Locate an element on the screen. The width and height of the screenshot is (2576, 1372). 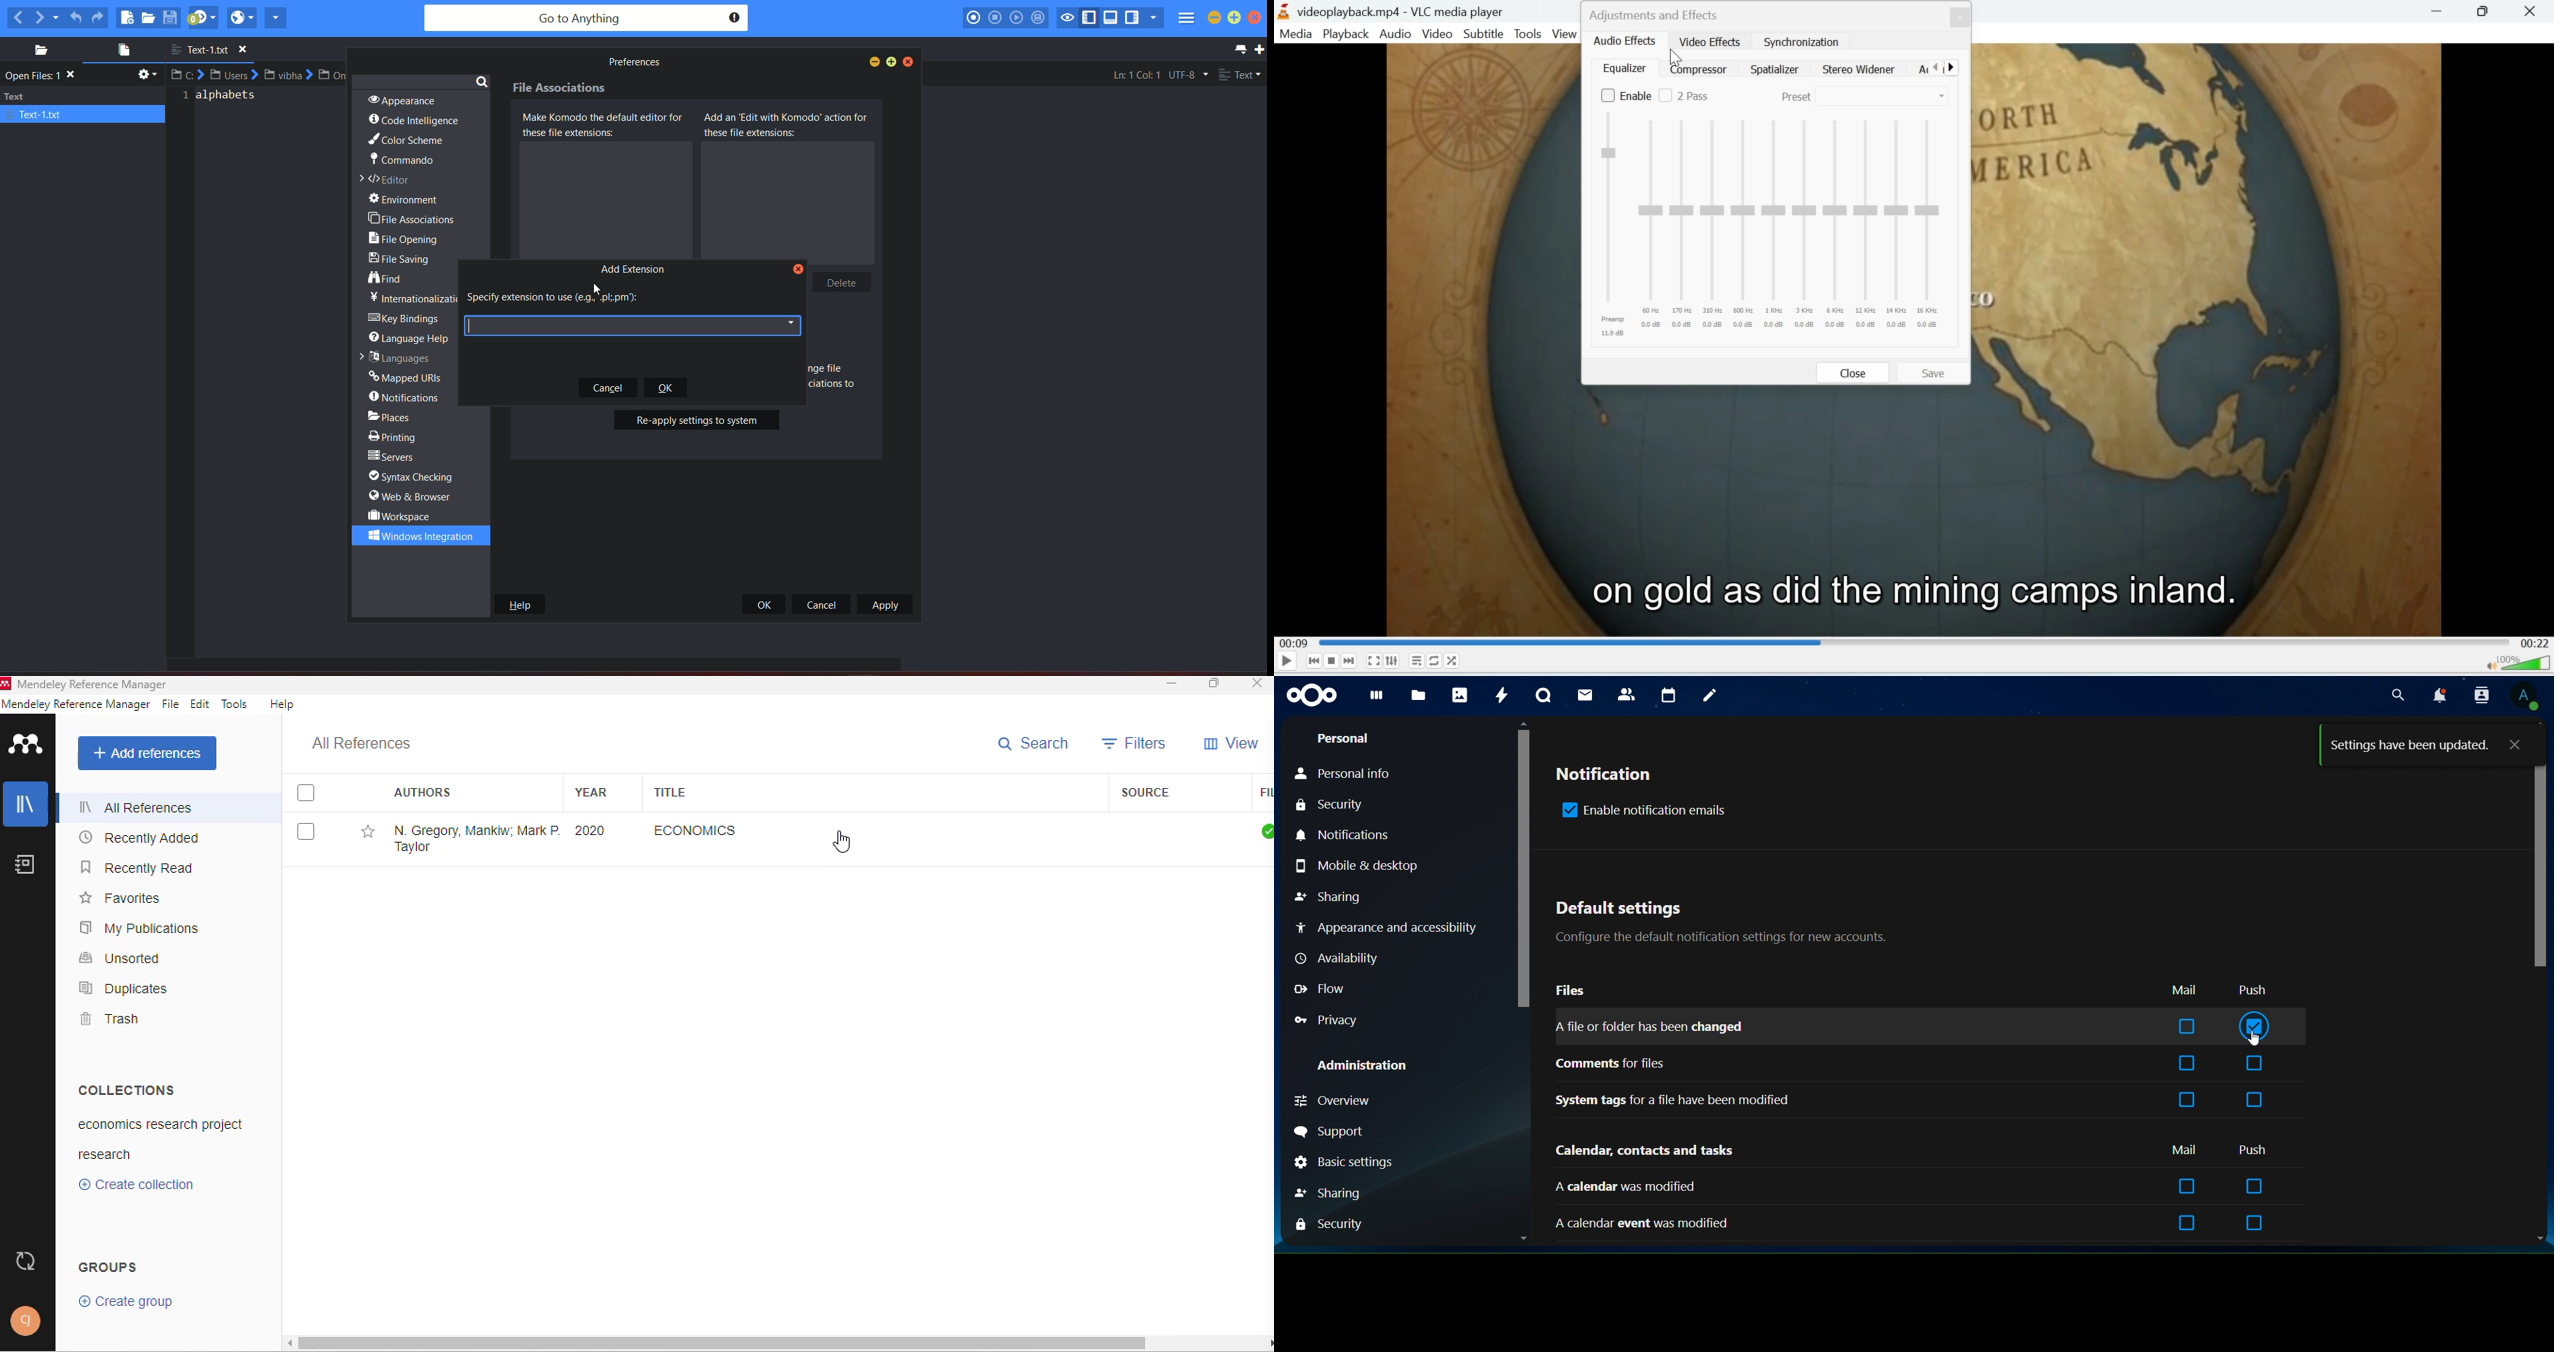
video playback is located at coordinates (1913, 509).